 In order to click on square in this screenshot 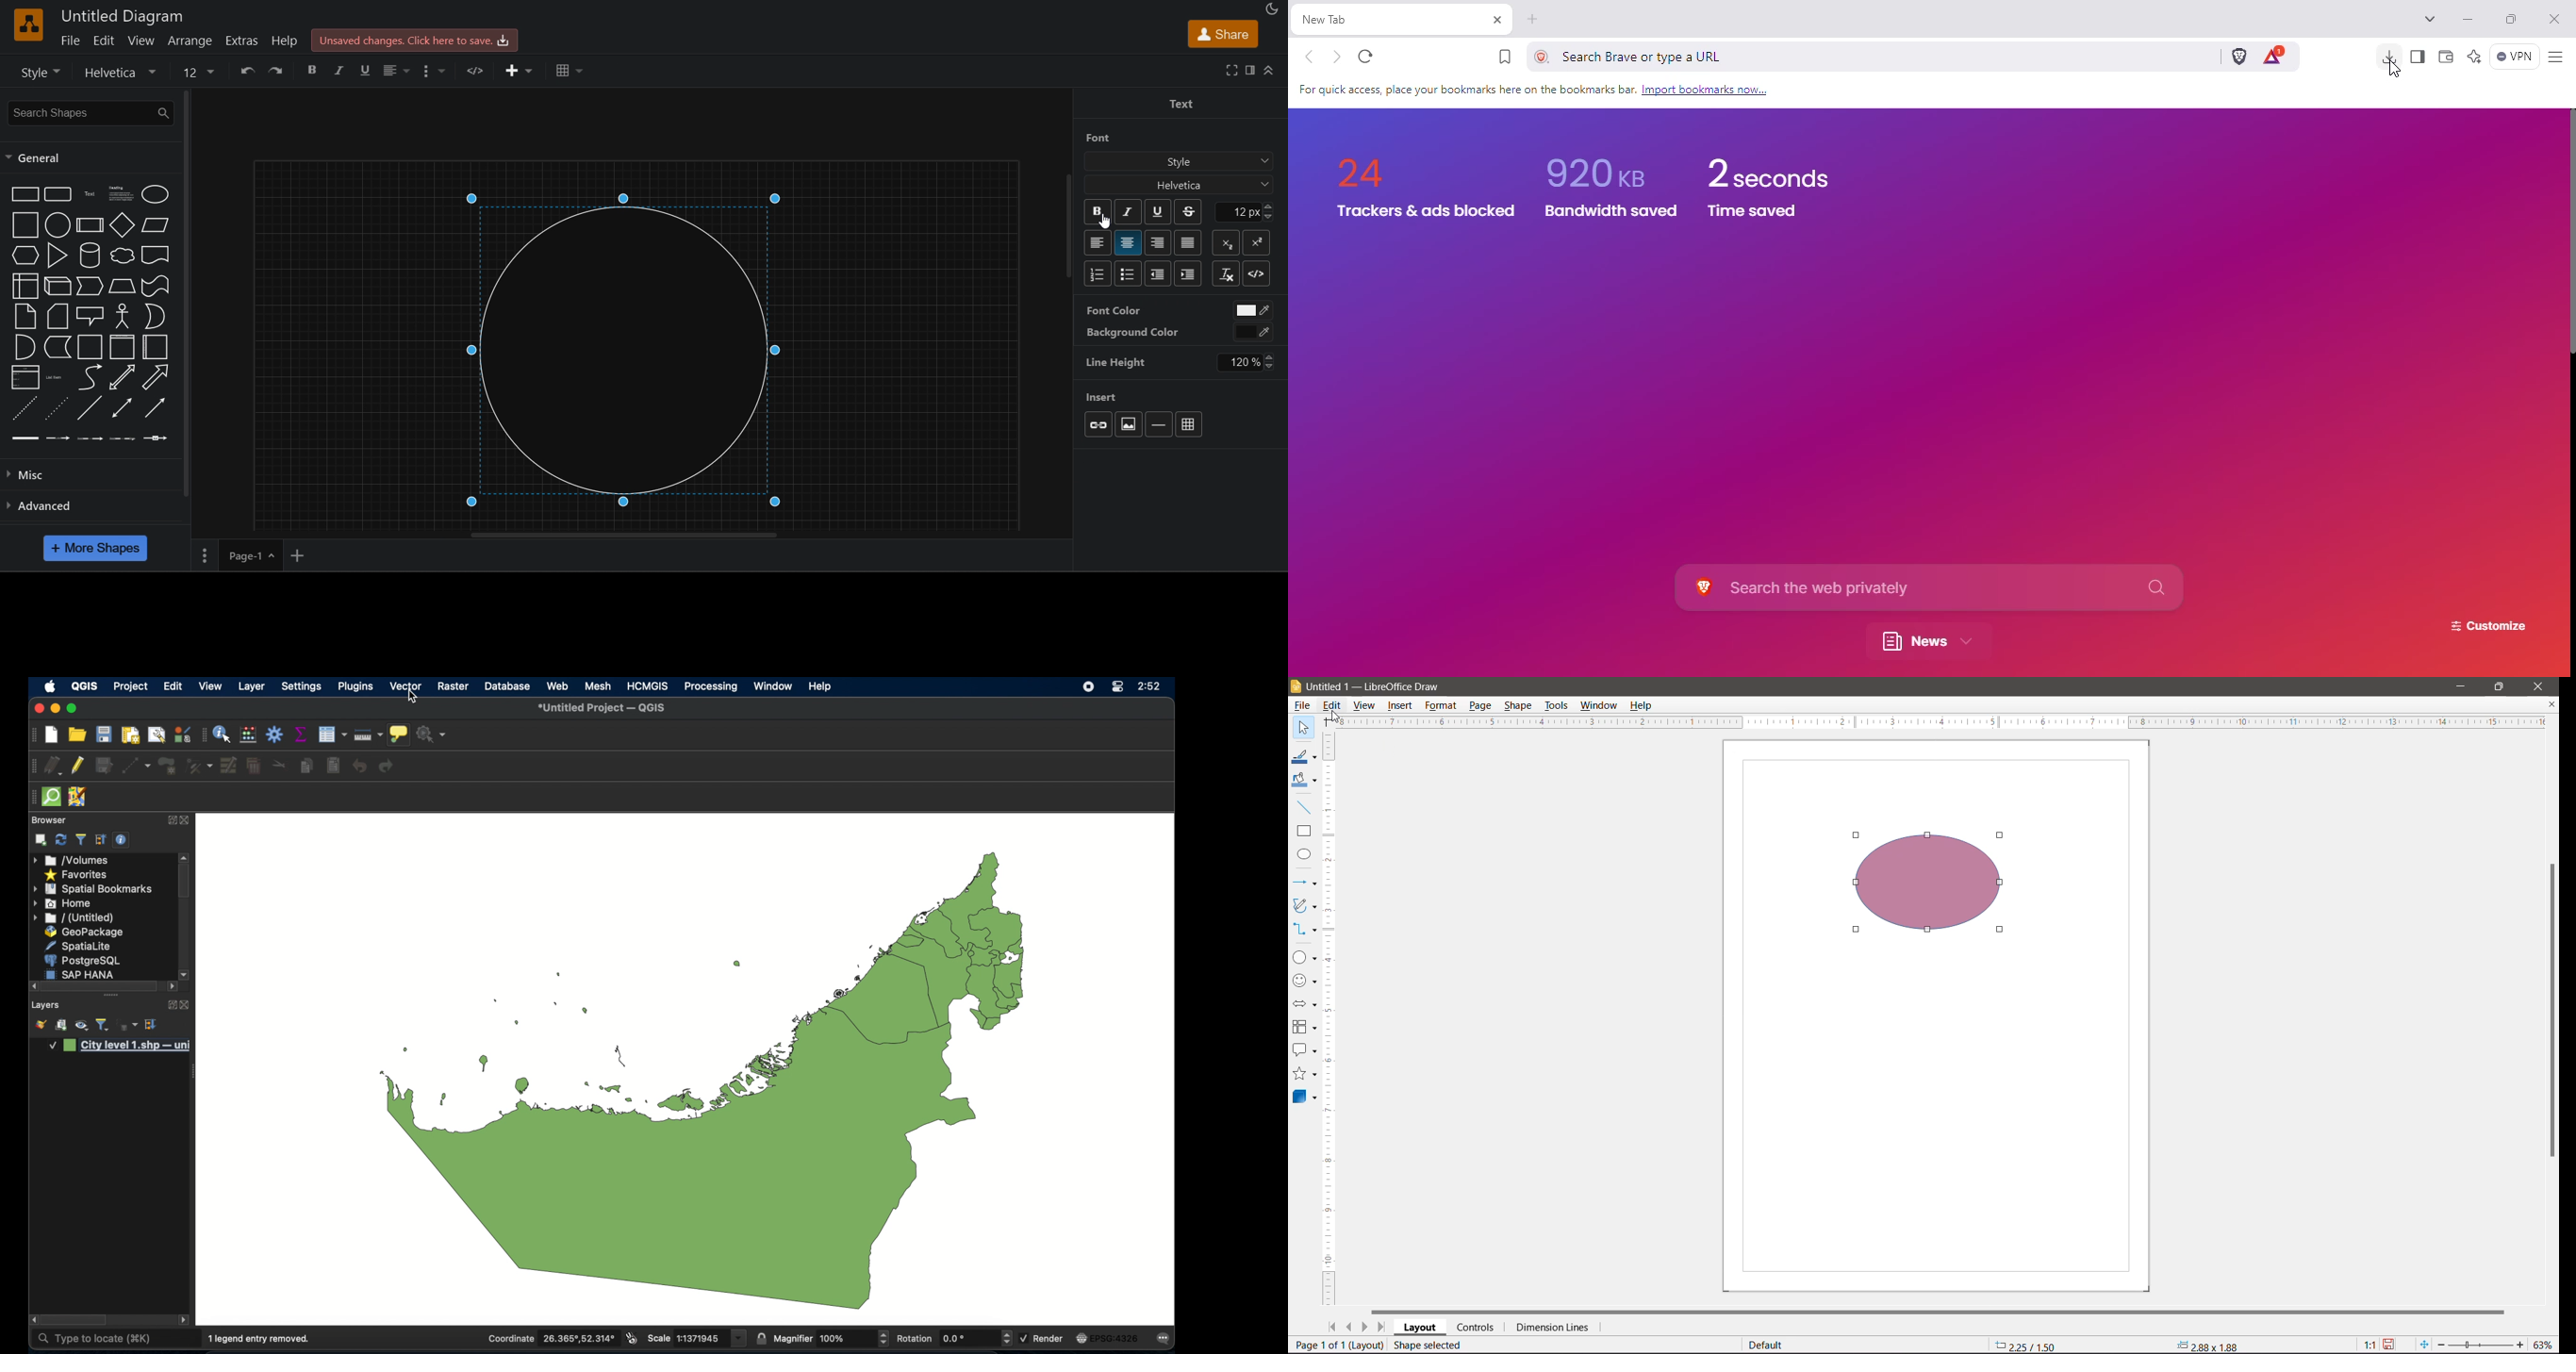, I will do `click(25, 225)`.